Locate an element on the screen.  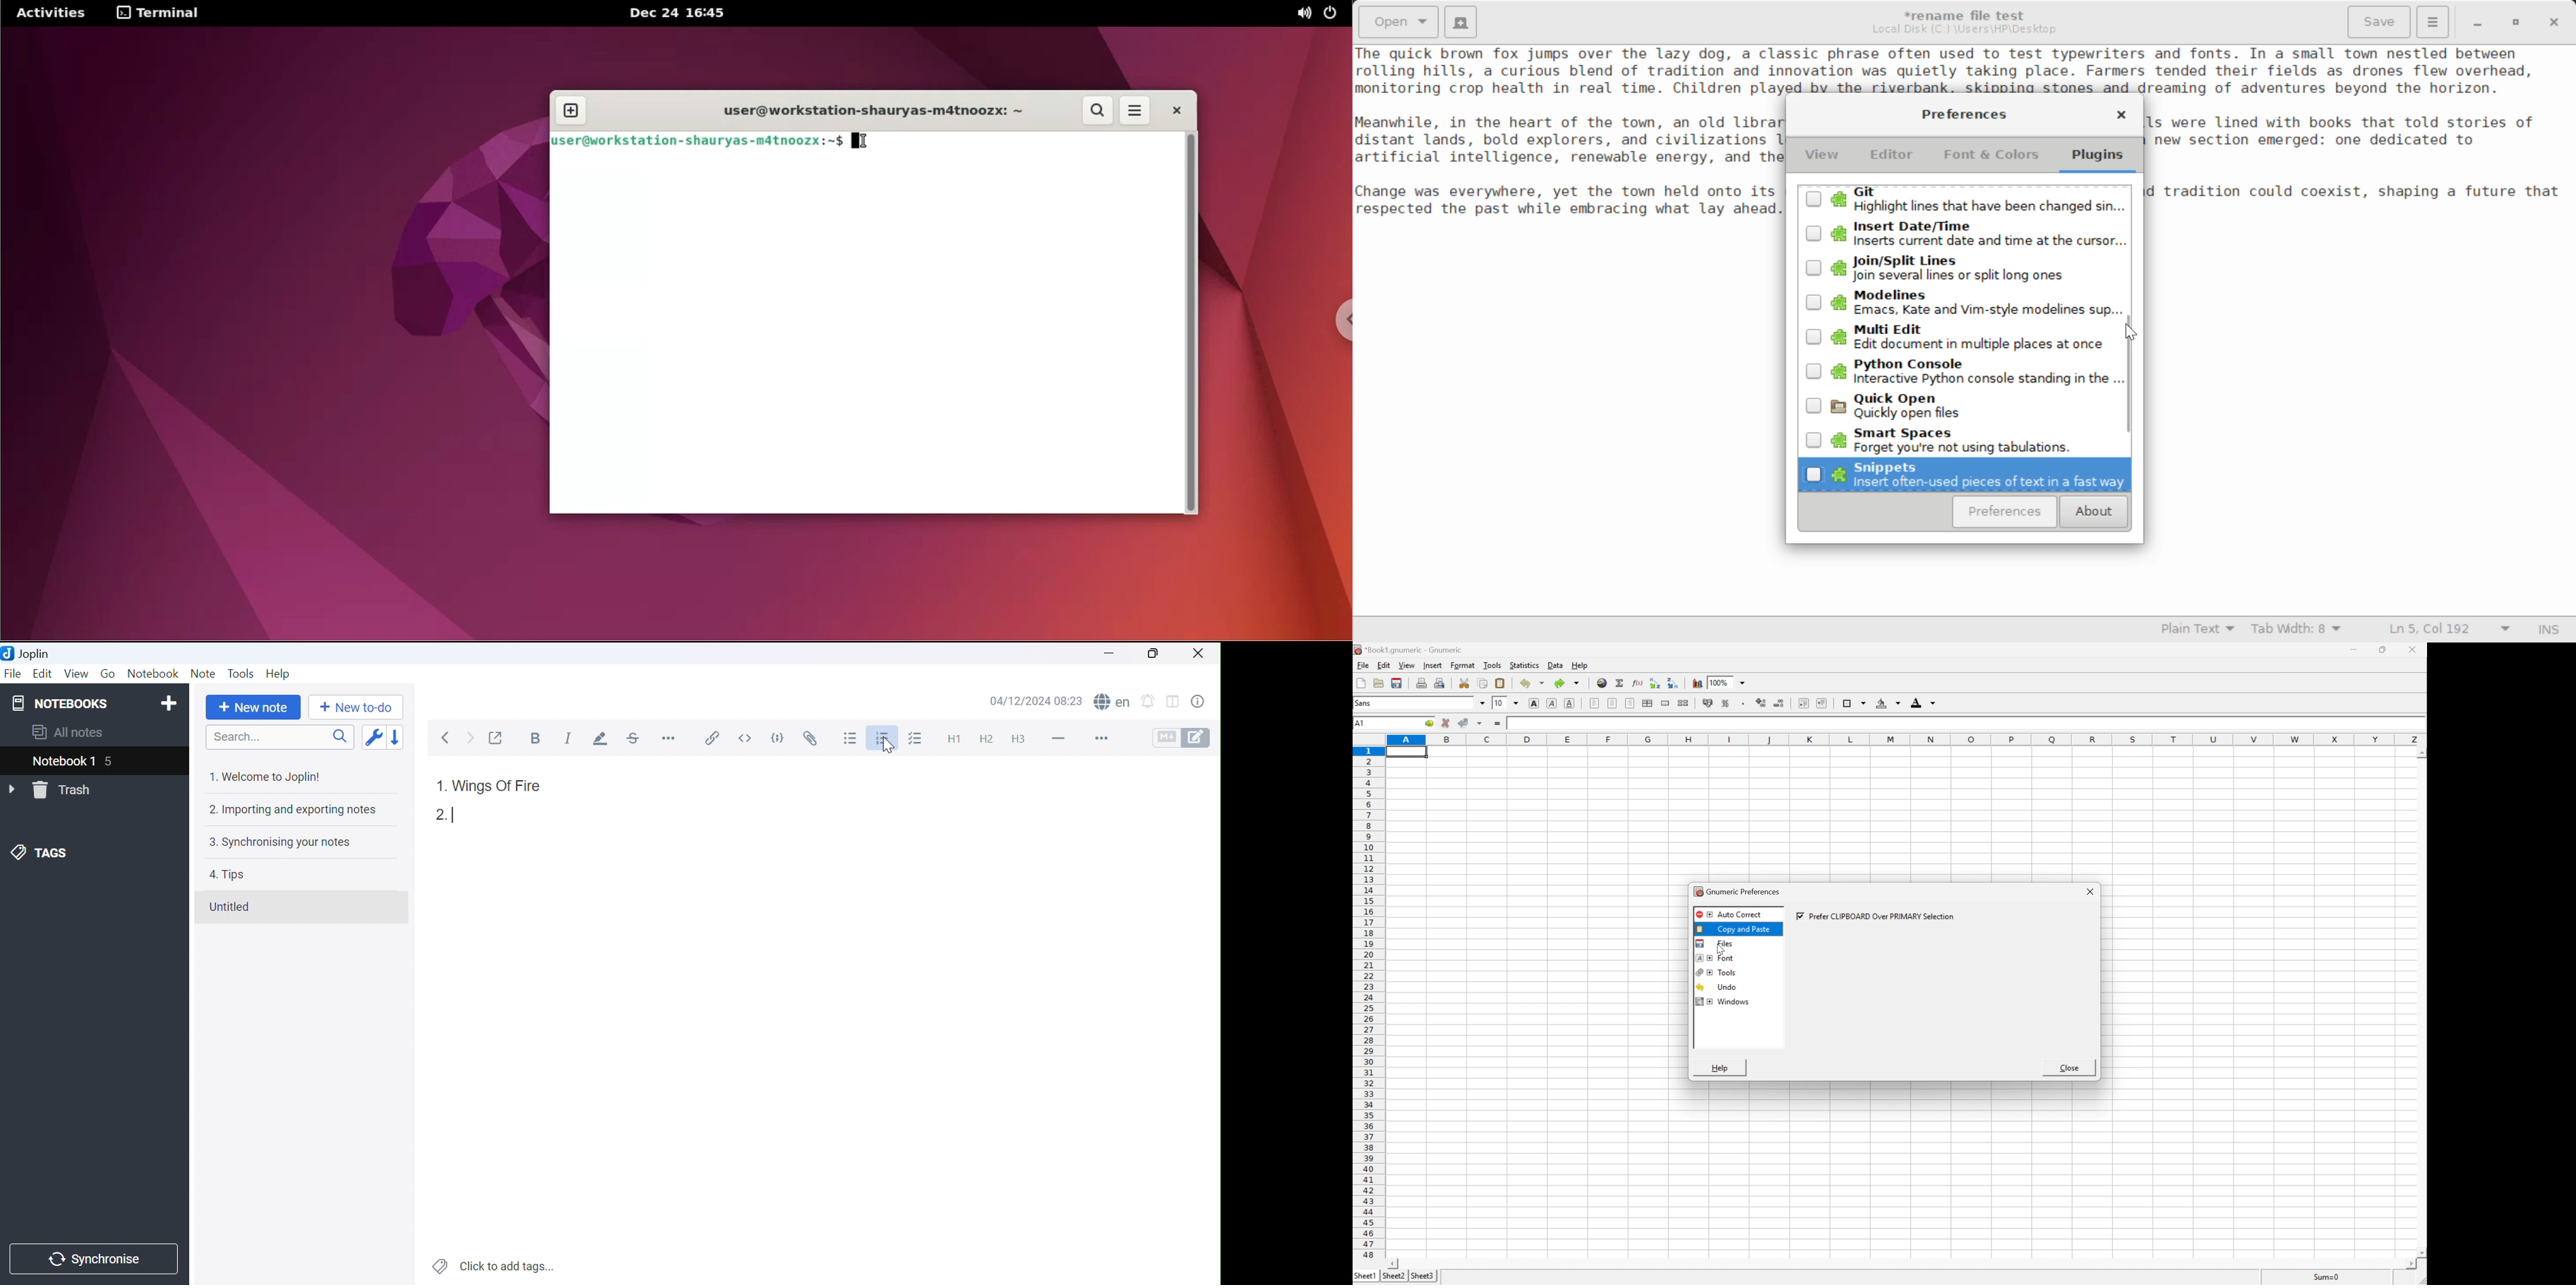
Note is located at coordinates (205, 672).